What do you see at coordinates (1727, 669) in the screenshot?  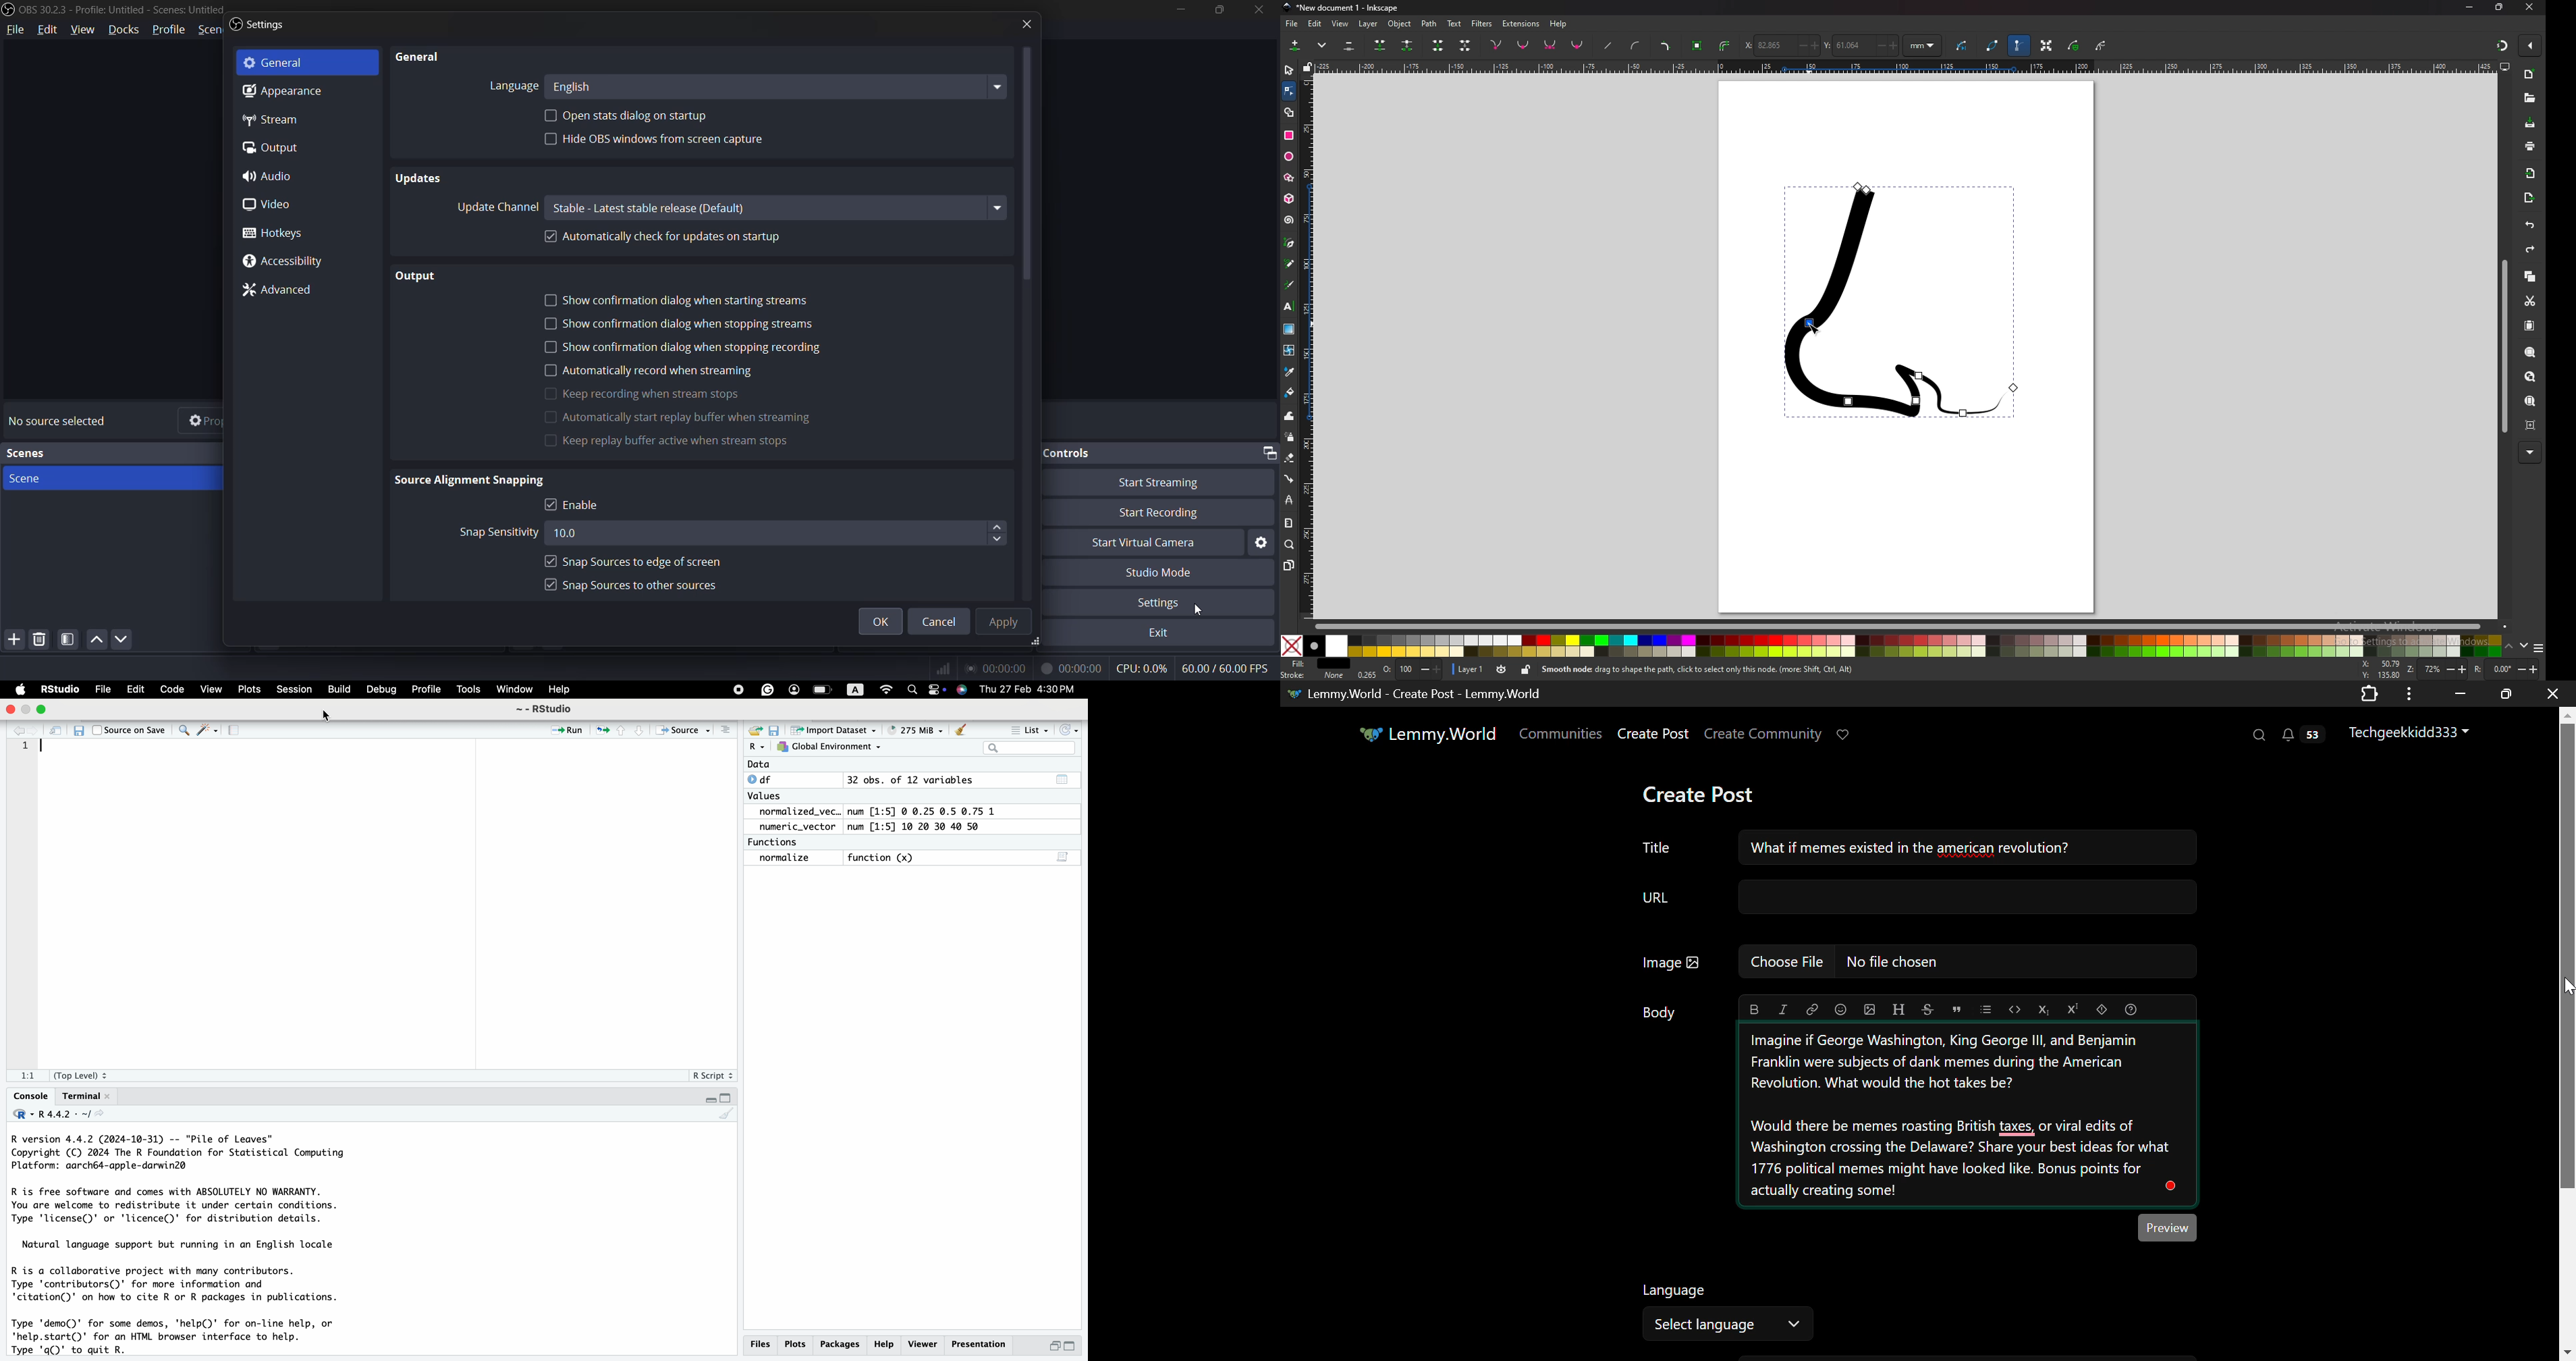 I see `info` at bounding box center [1727, 669].